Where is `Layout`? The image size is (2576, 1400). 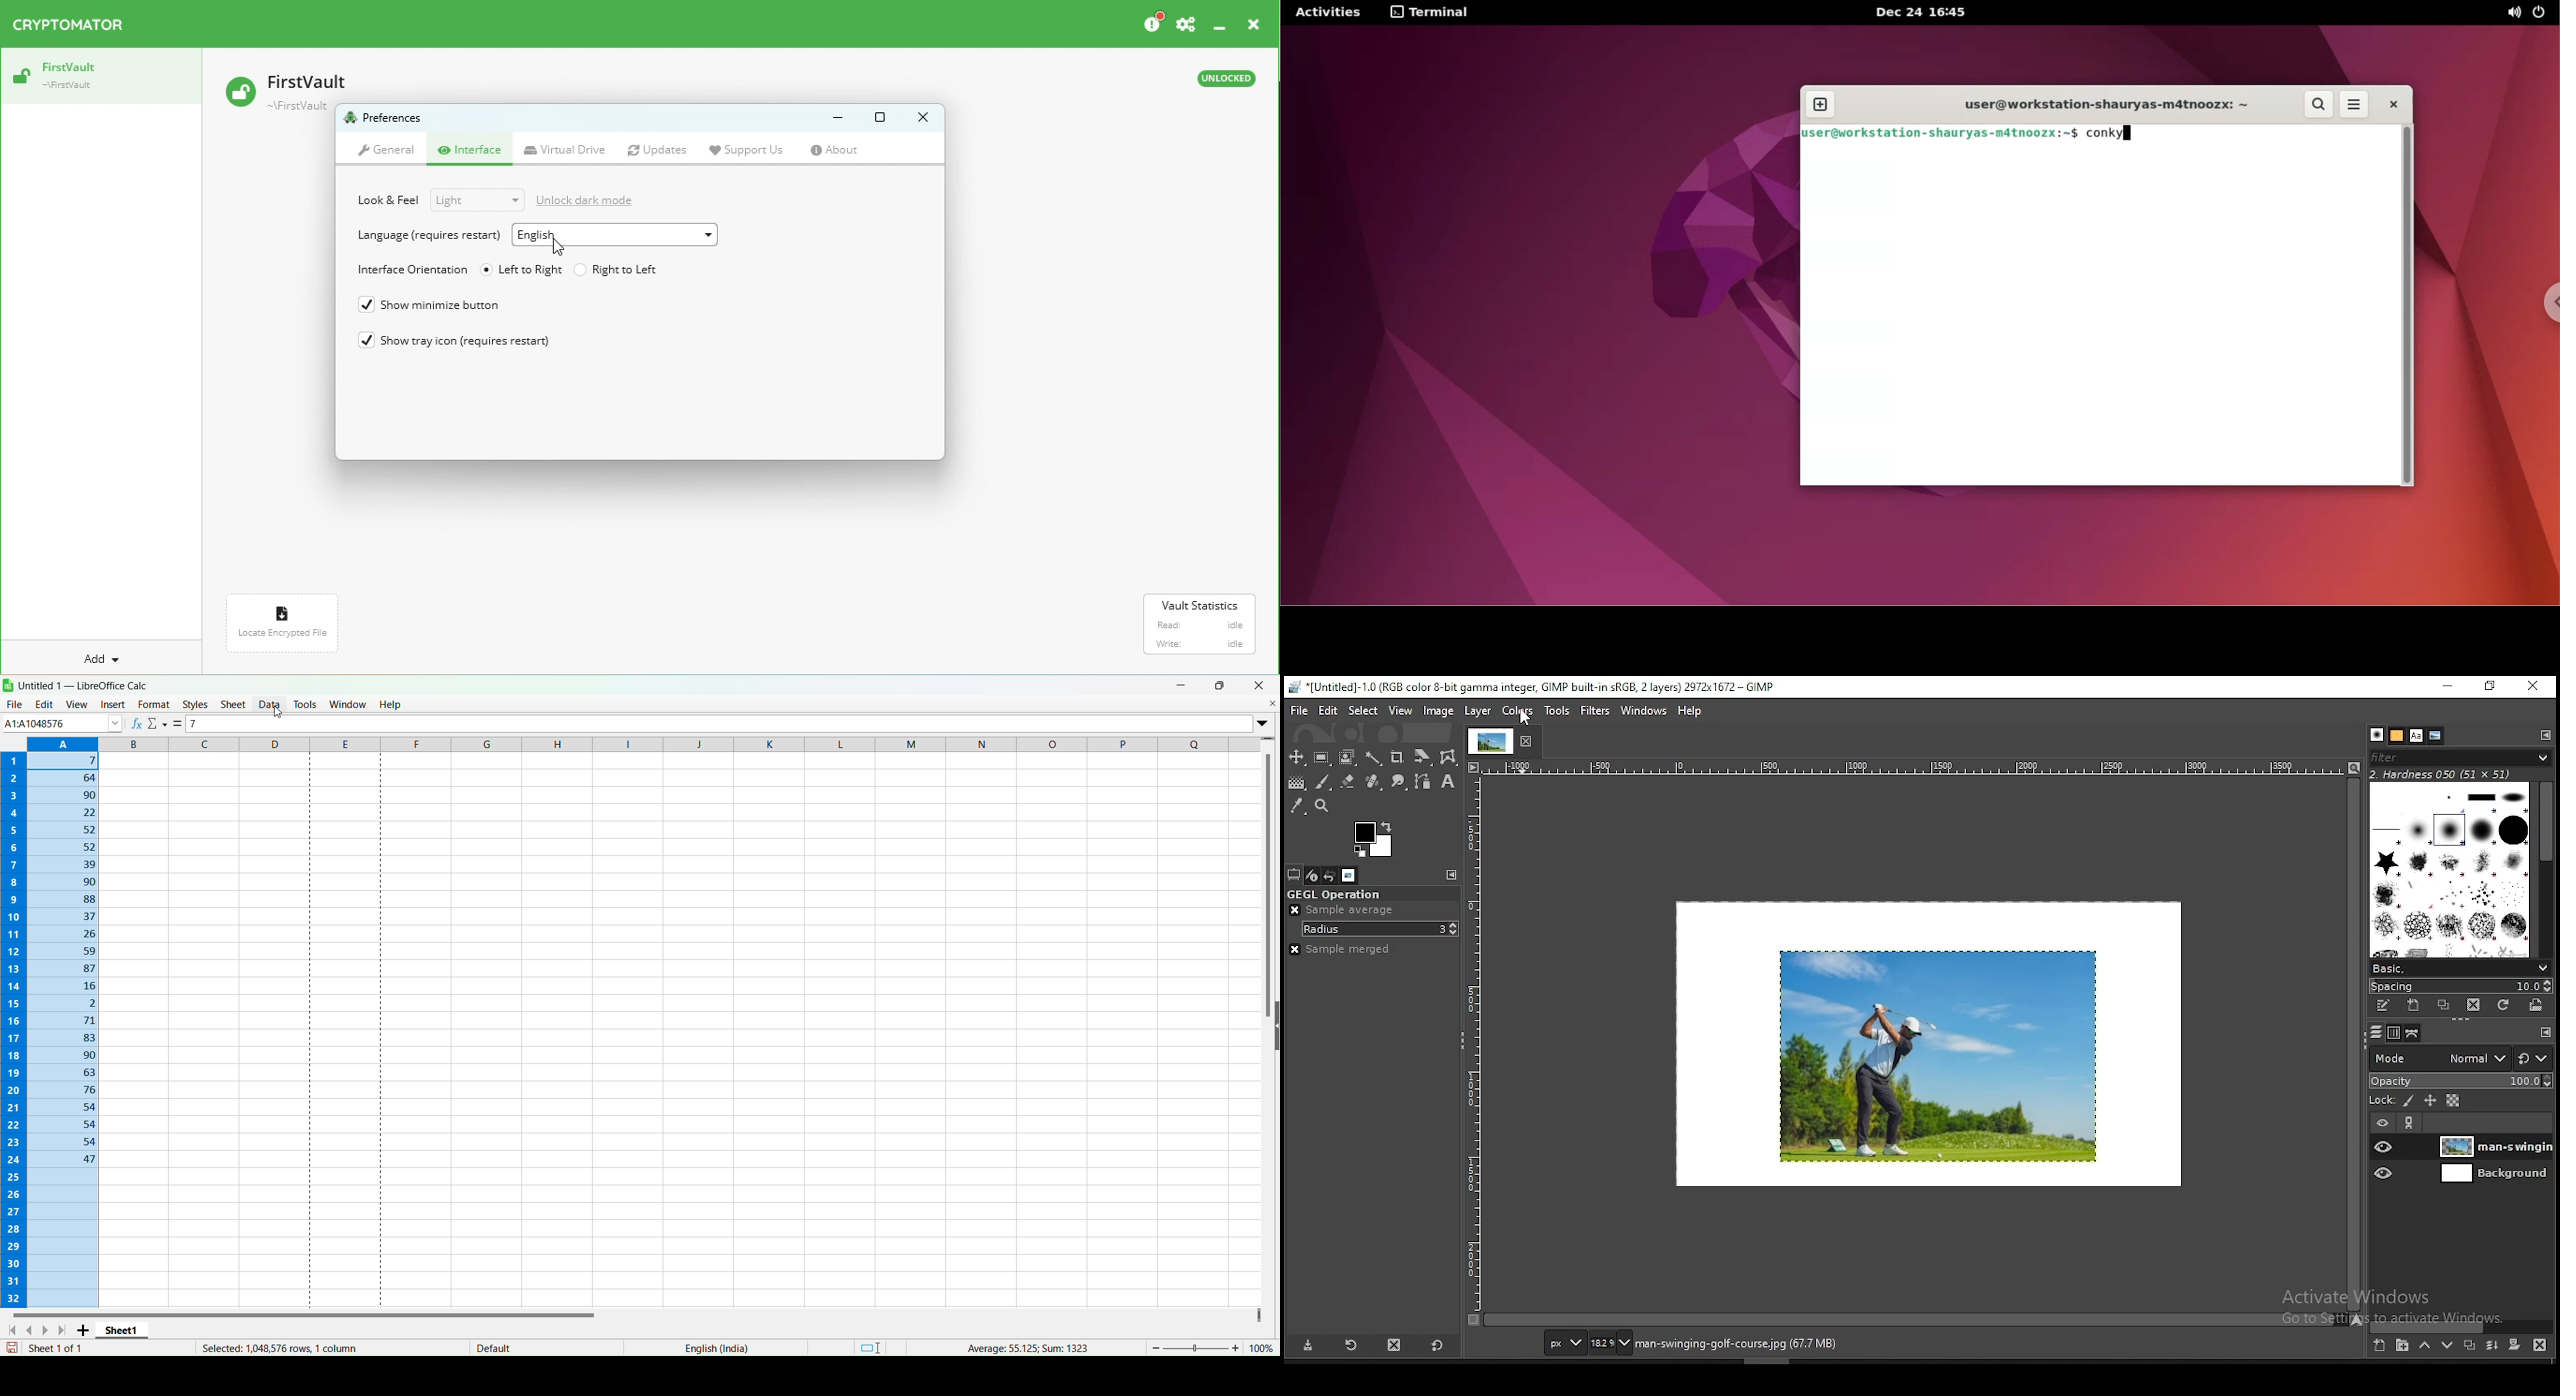 Layout is located at coordinates (871, 1346).